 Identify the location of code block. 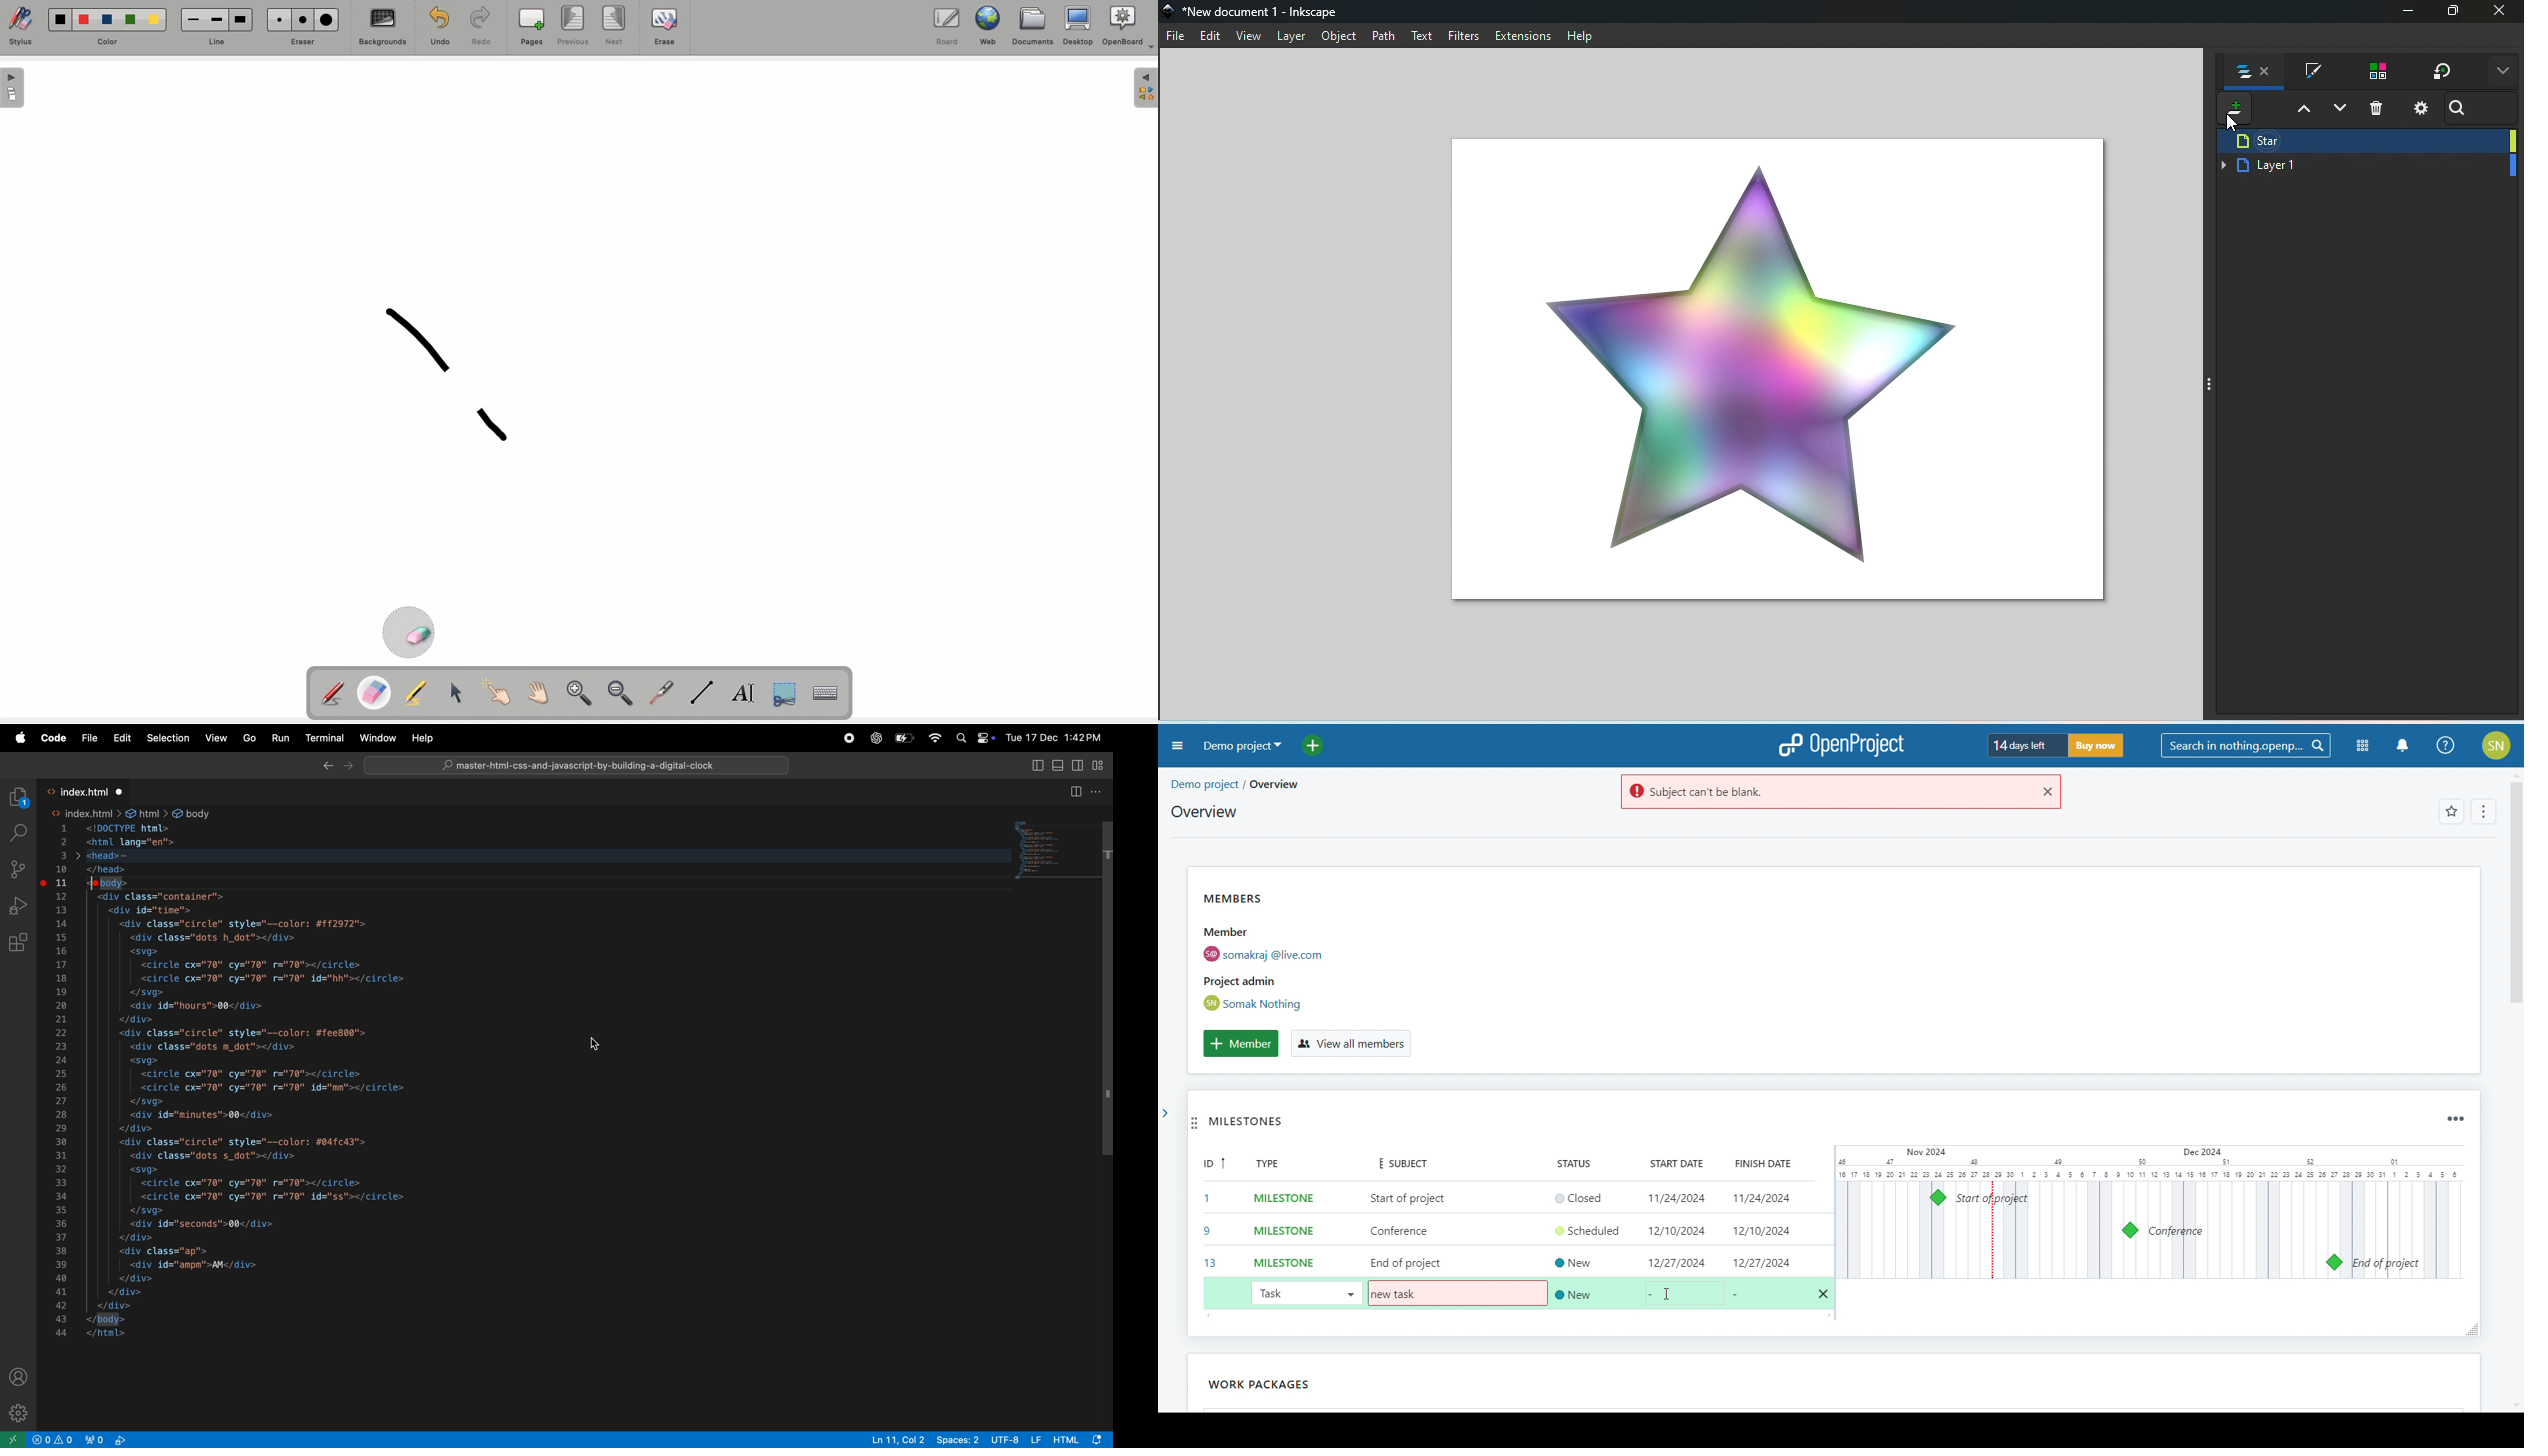
(1052, 847).